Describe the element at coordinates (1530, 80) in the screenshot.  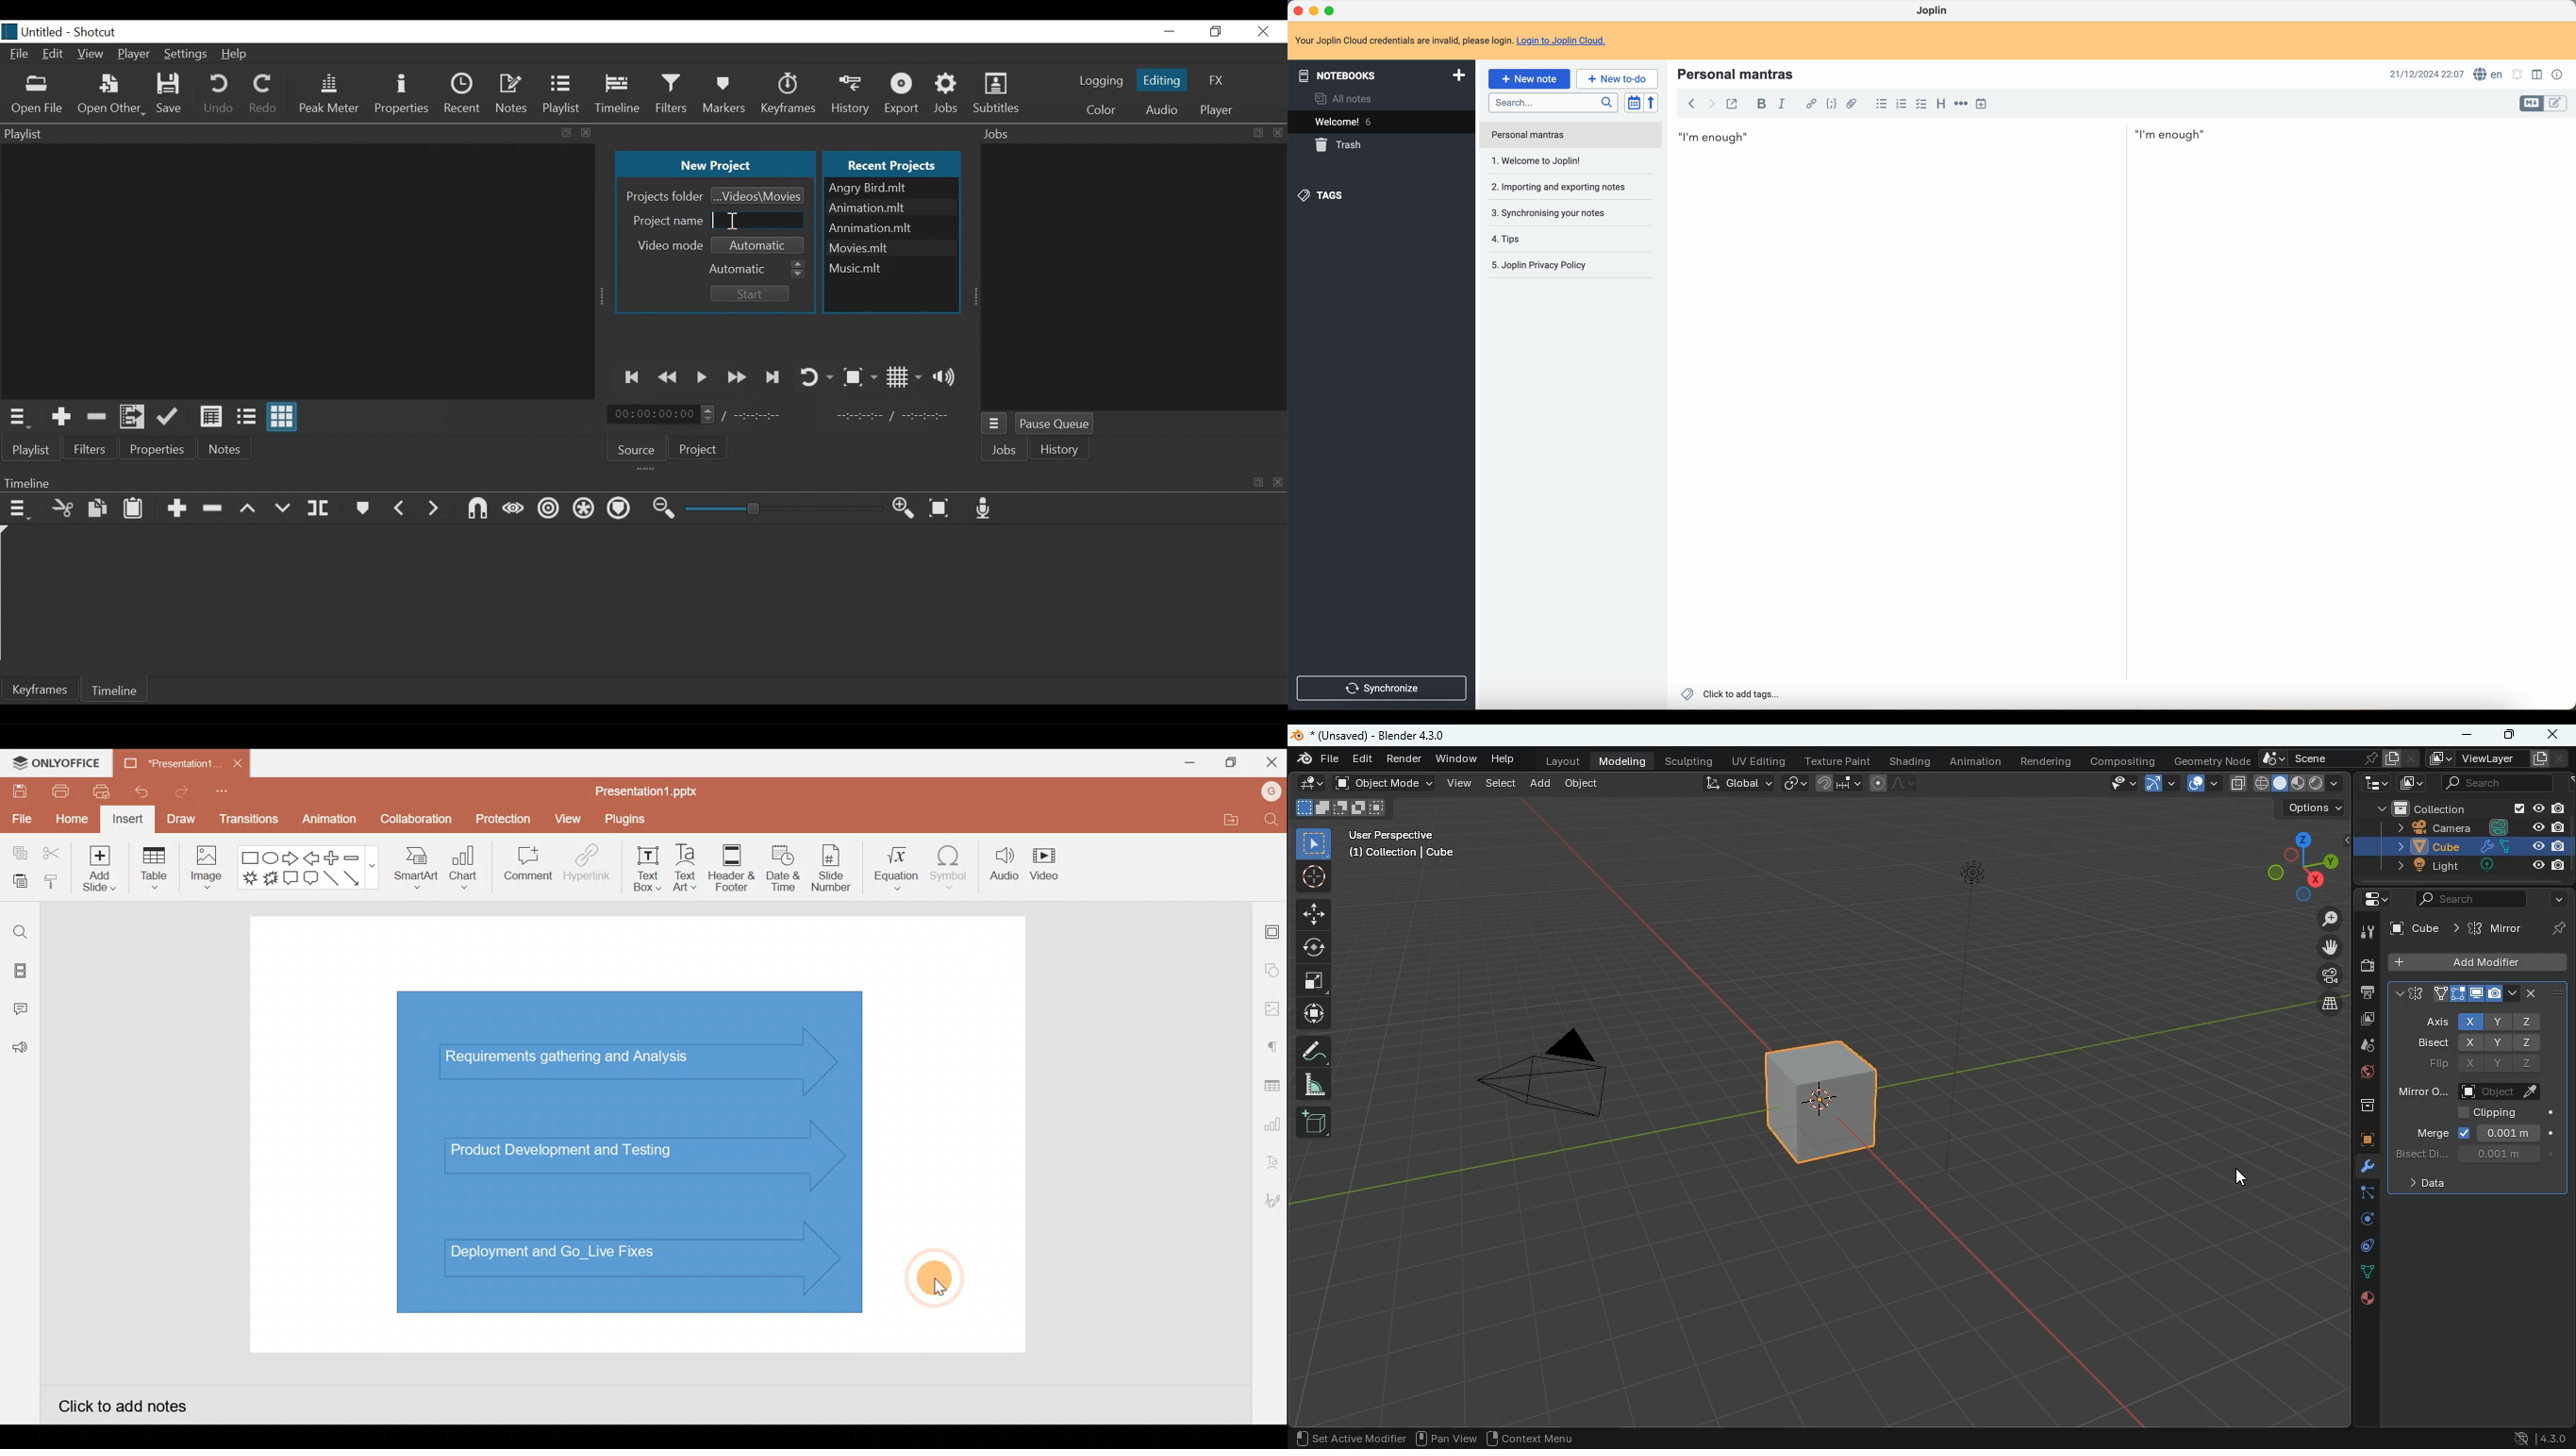
I see `click on new note` at that location.